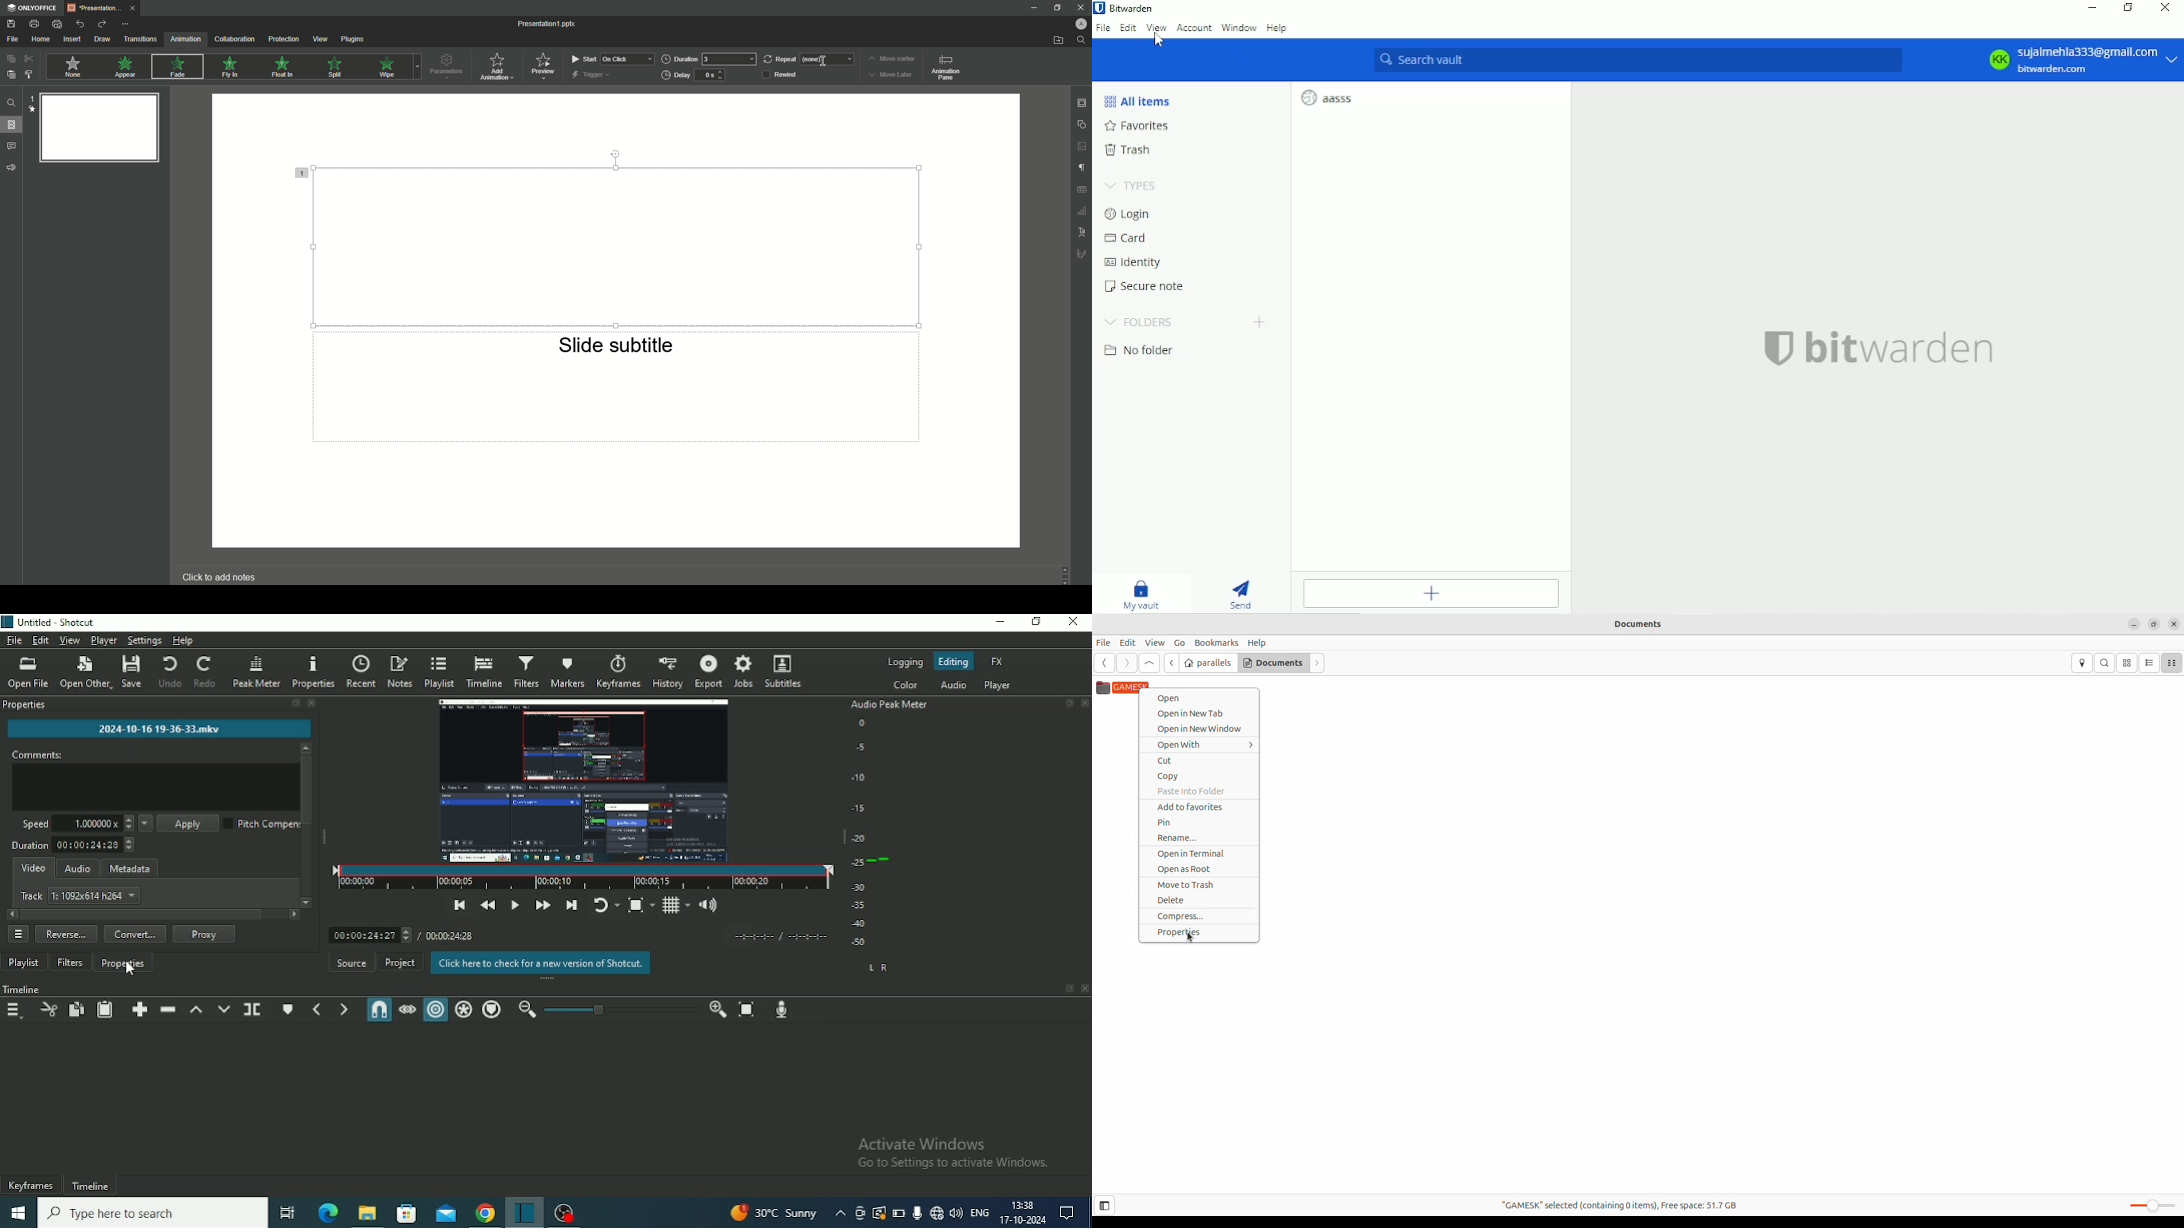 This screenshot has height=1232, width=2184. Describe the element at coordinates (669, 672) in the screenshot. I see `History` at that location.